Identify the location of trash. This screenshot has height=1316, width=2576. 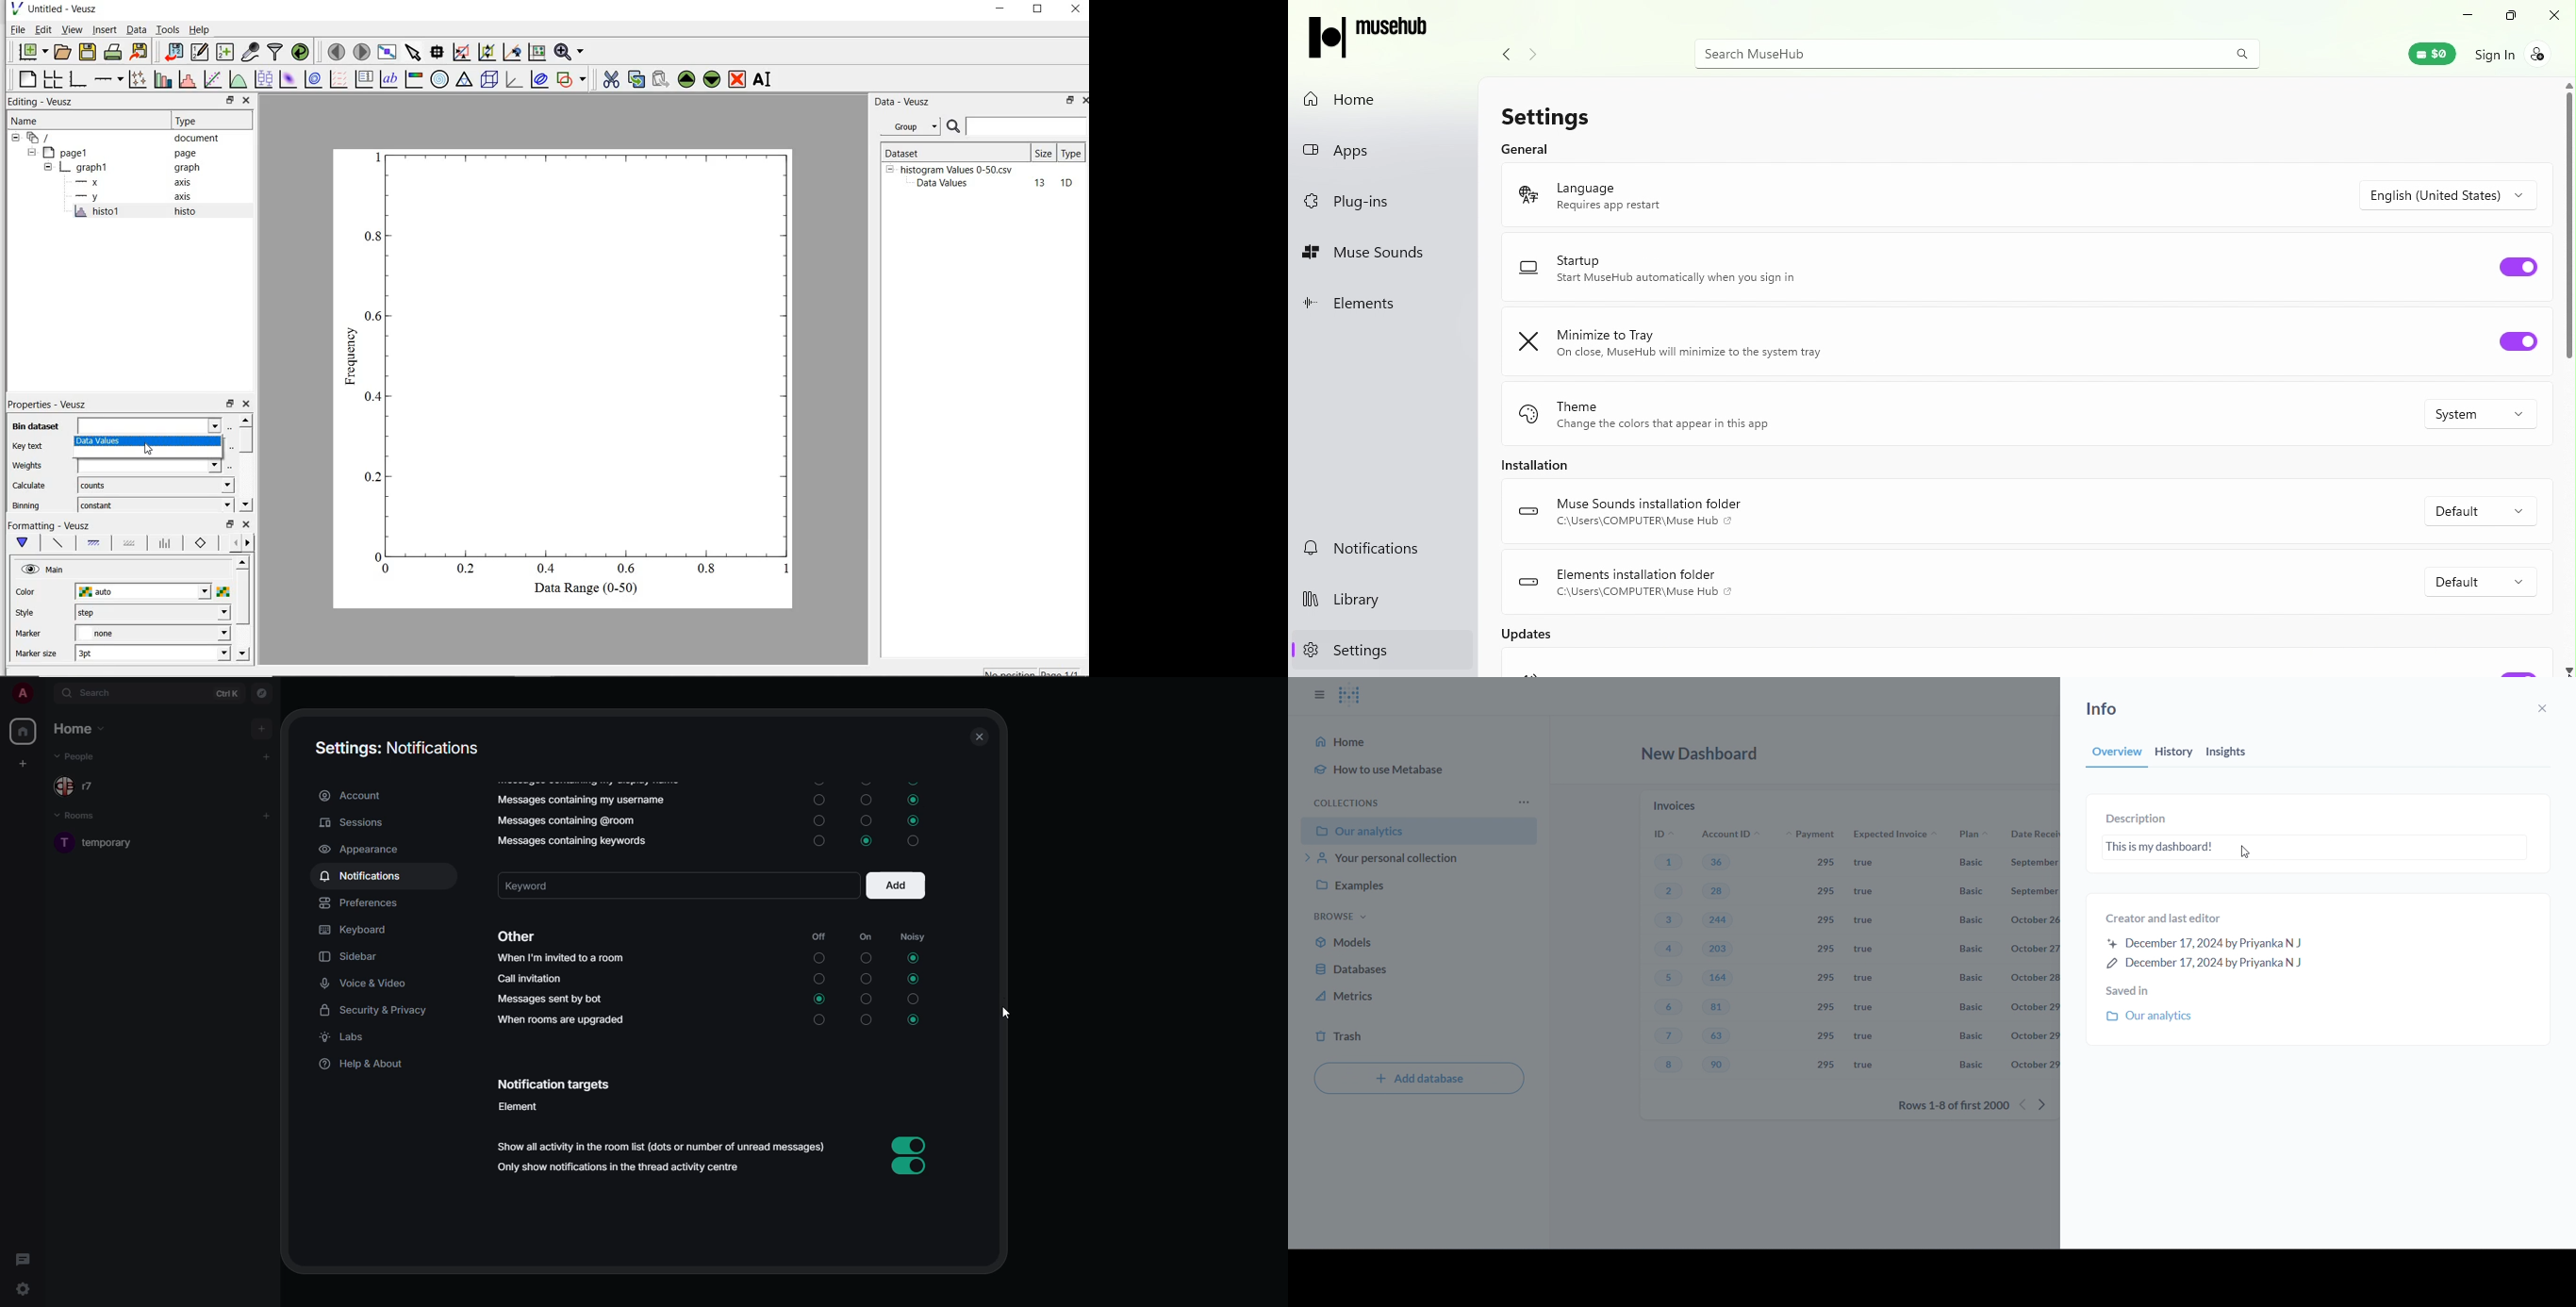
(1421, 1037).